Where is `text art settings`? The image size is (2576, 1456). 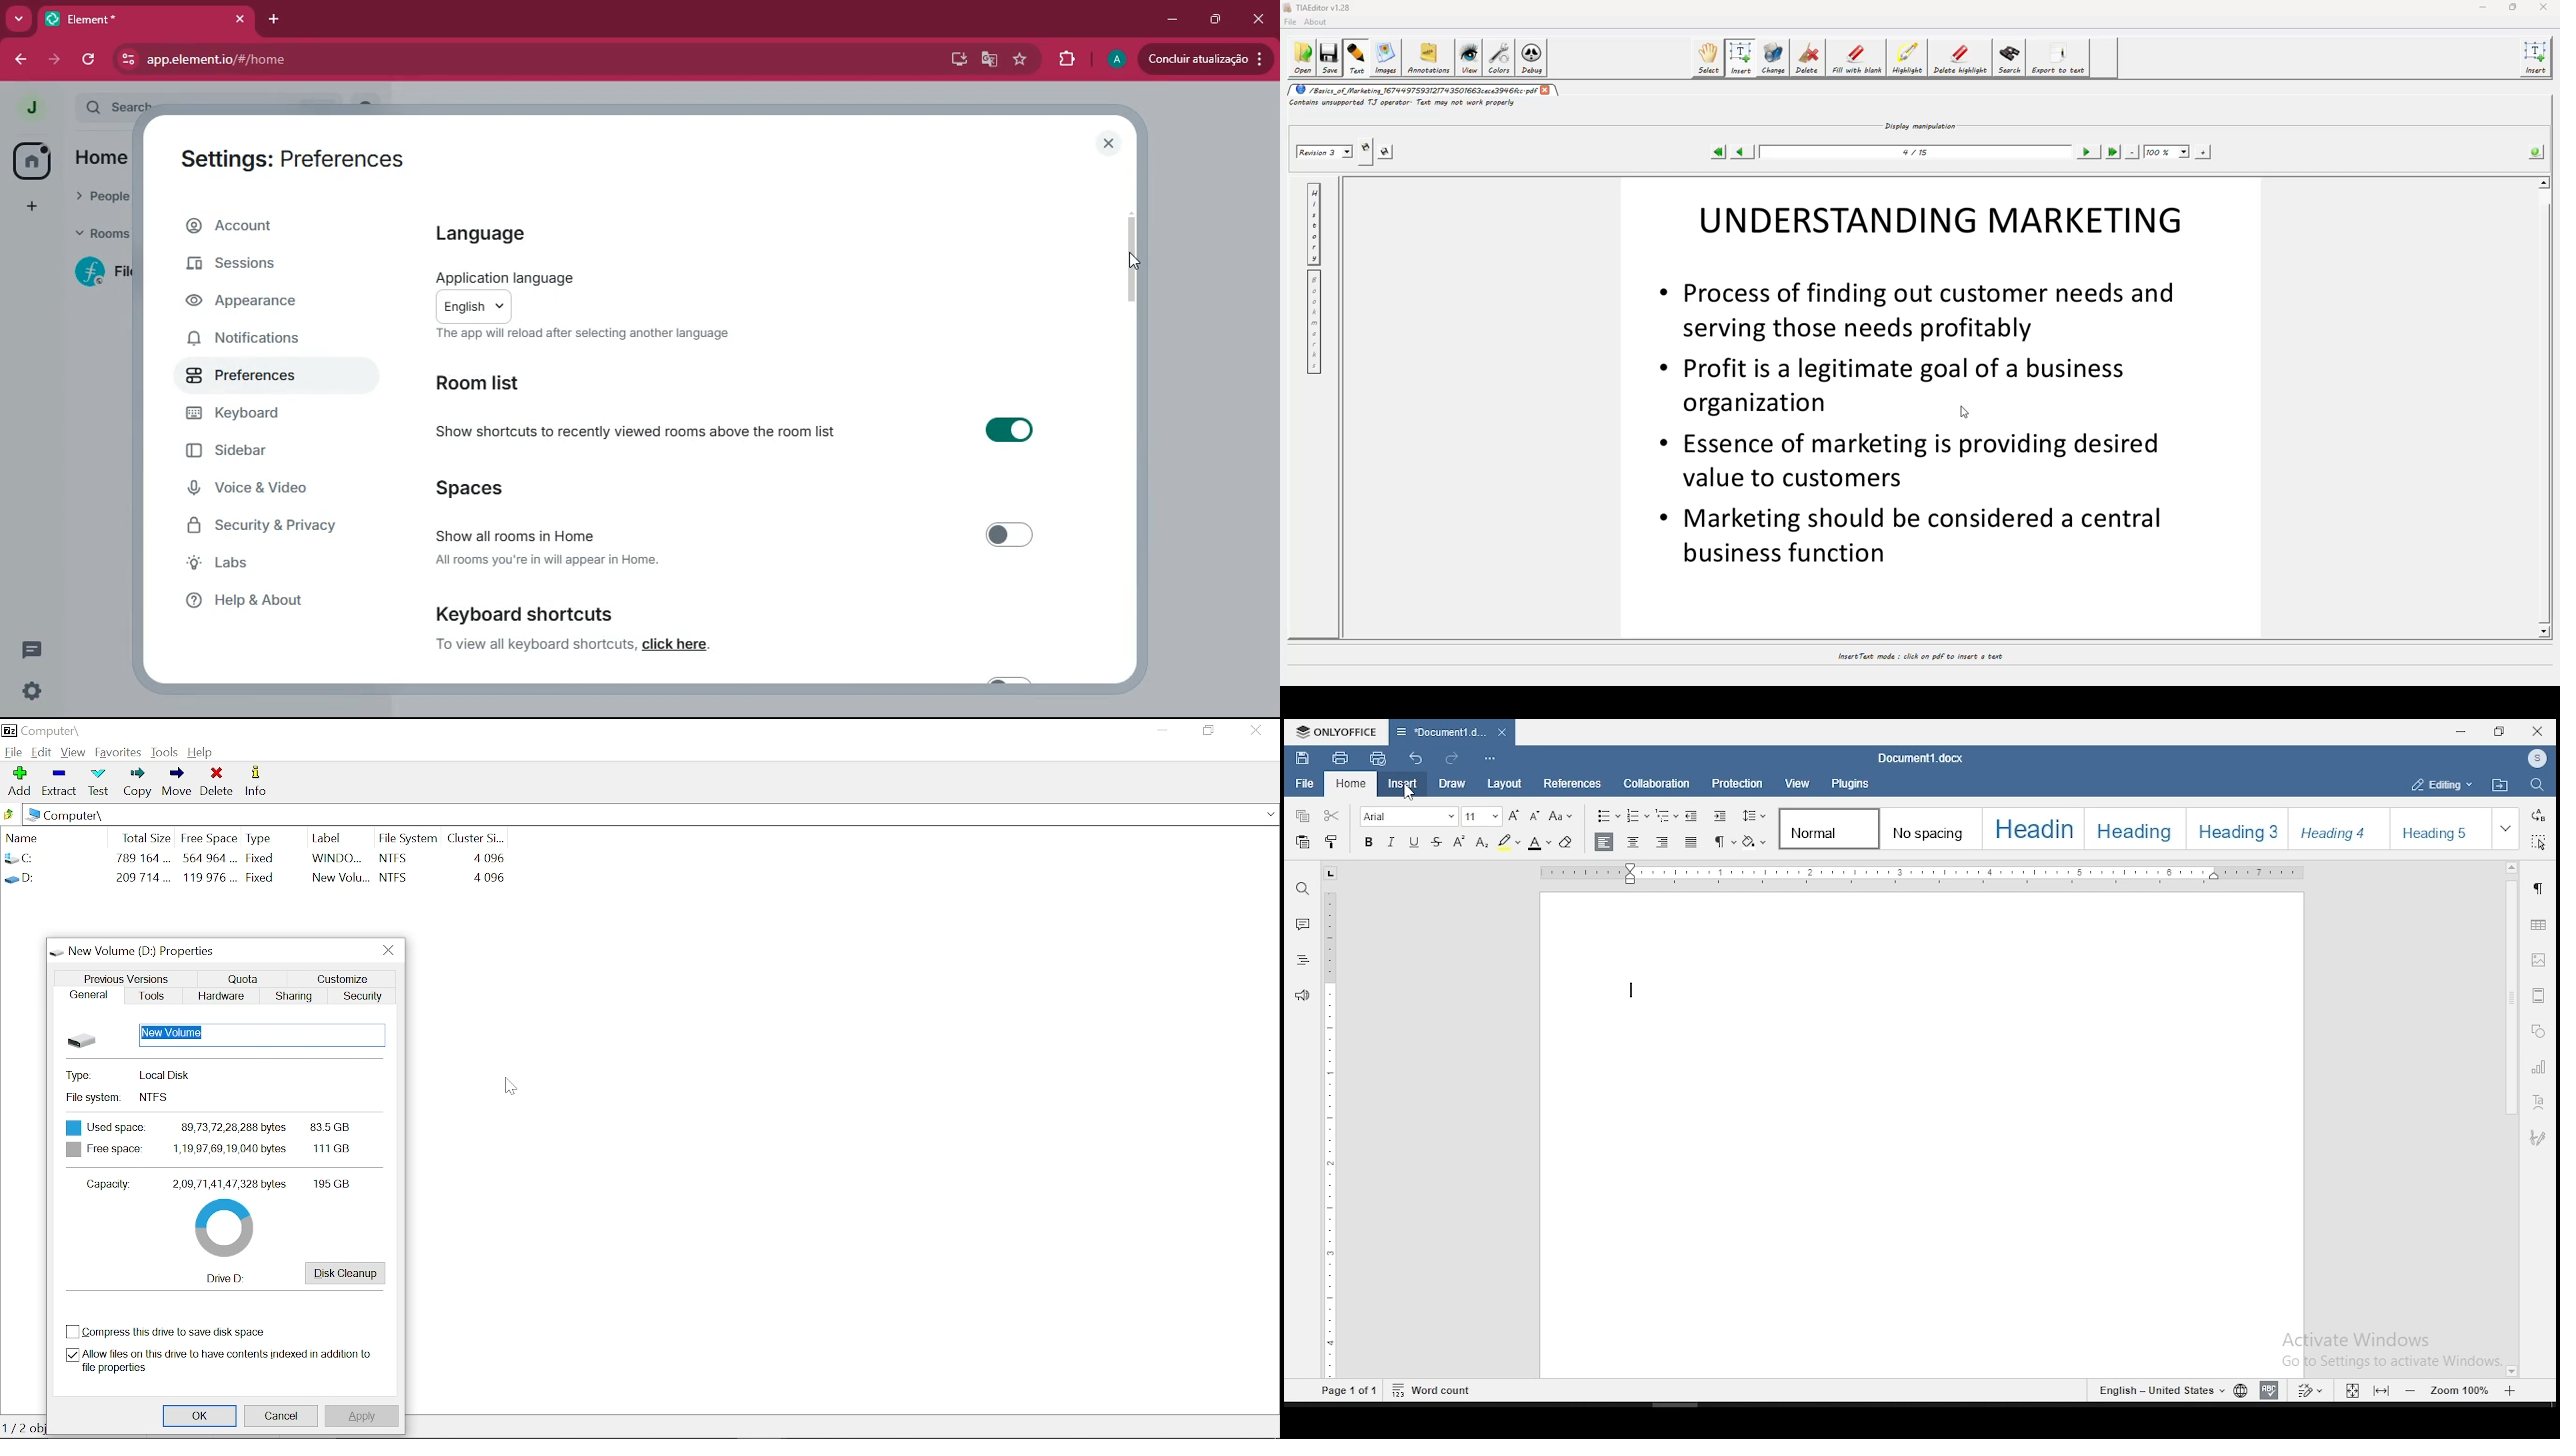
text art settings is located at coordinates (2538, 1104).